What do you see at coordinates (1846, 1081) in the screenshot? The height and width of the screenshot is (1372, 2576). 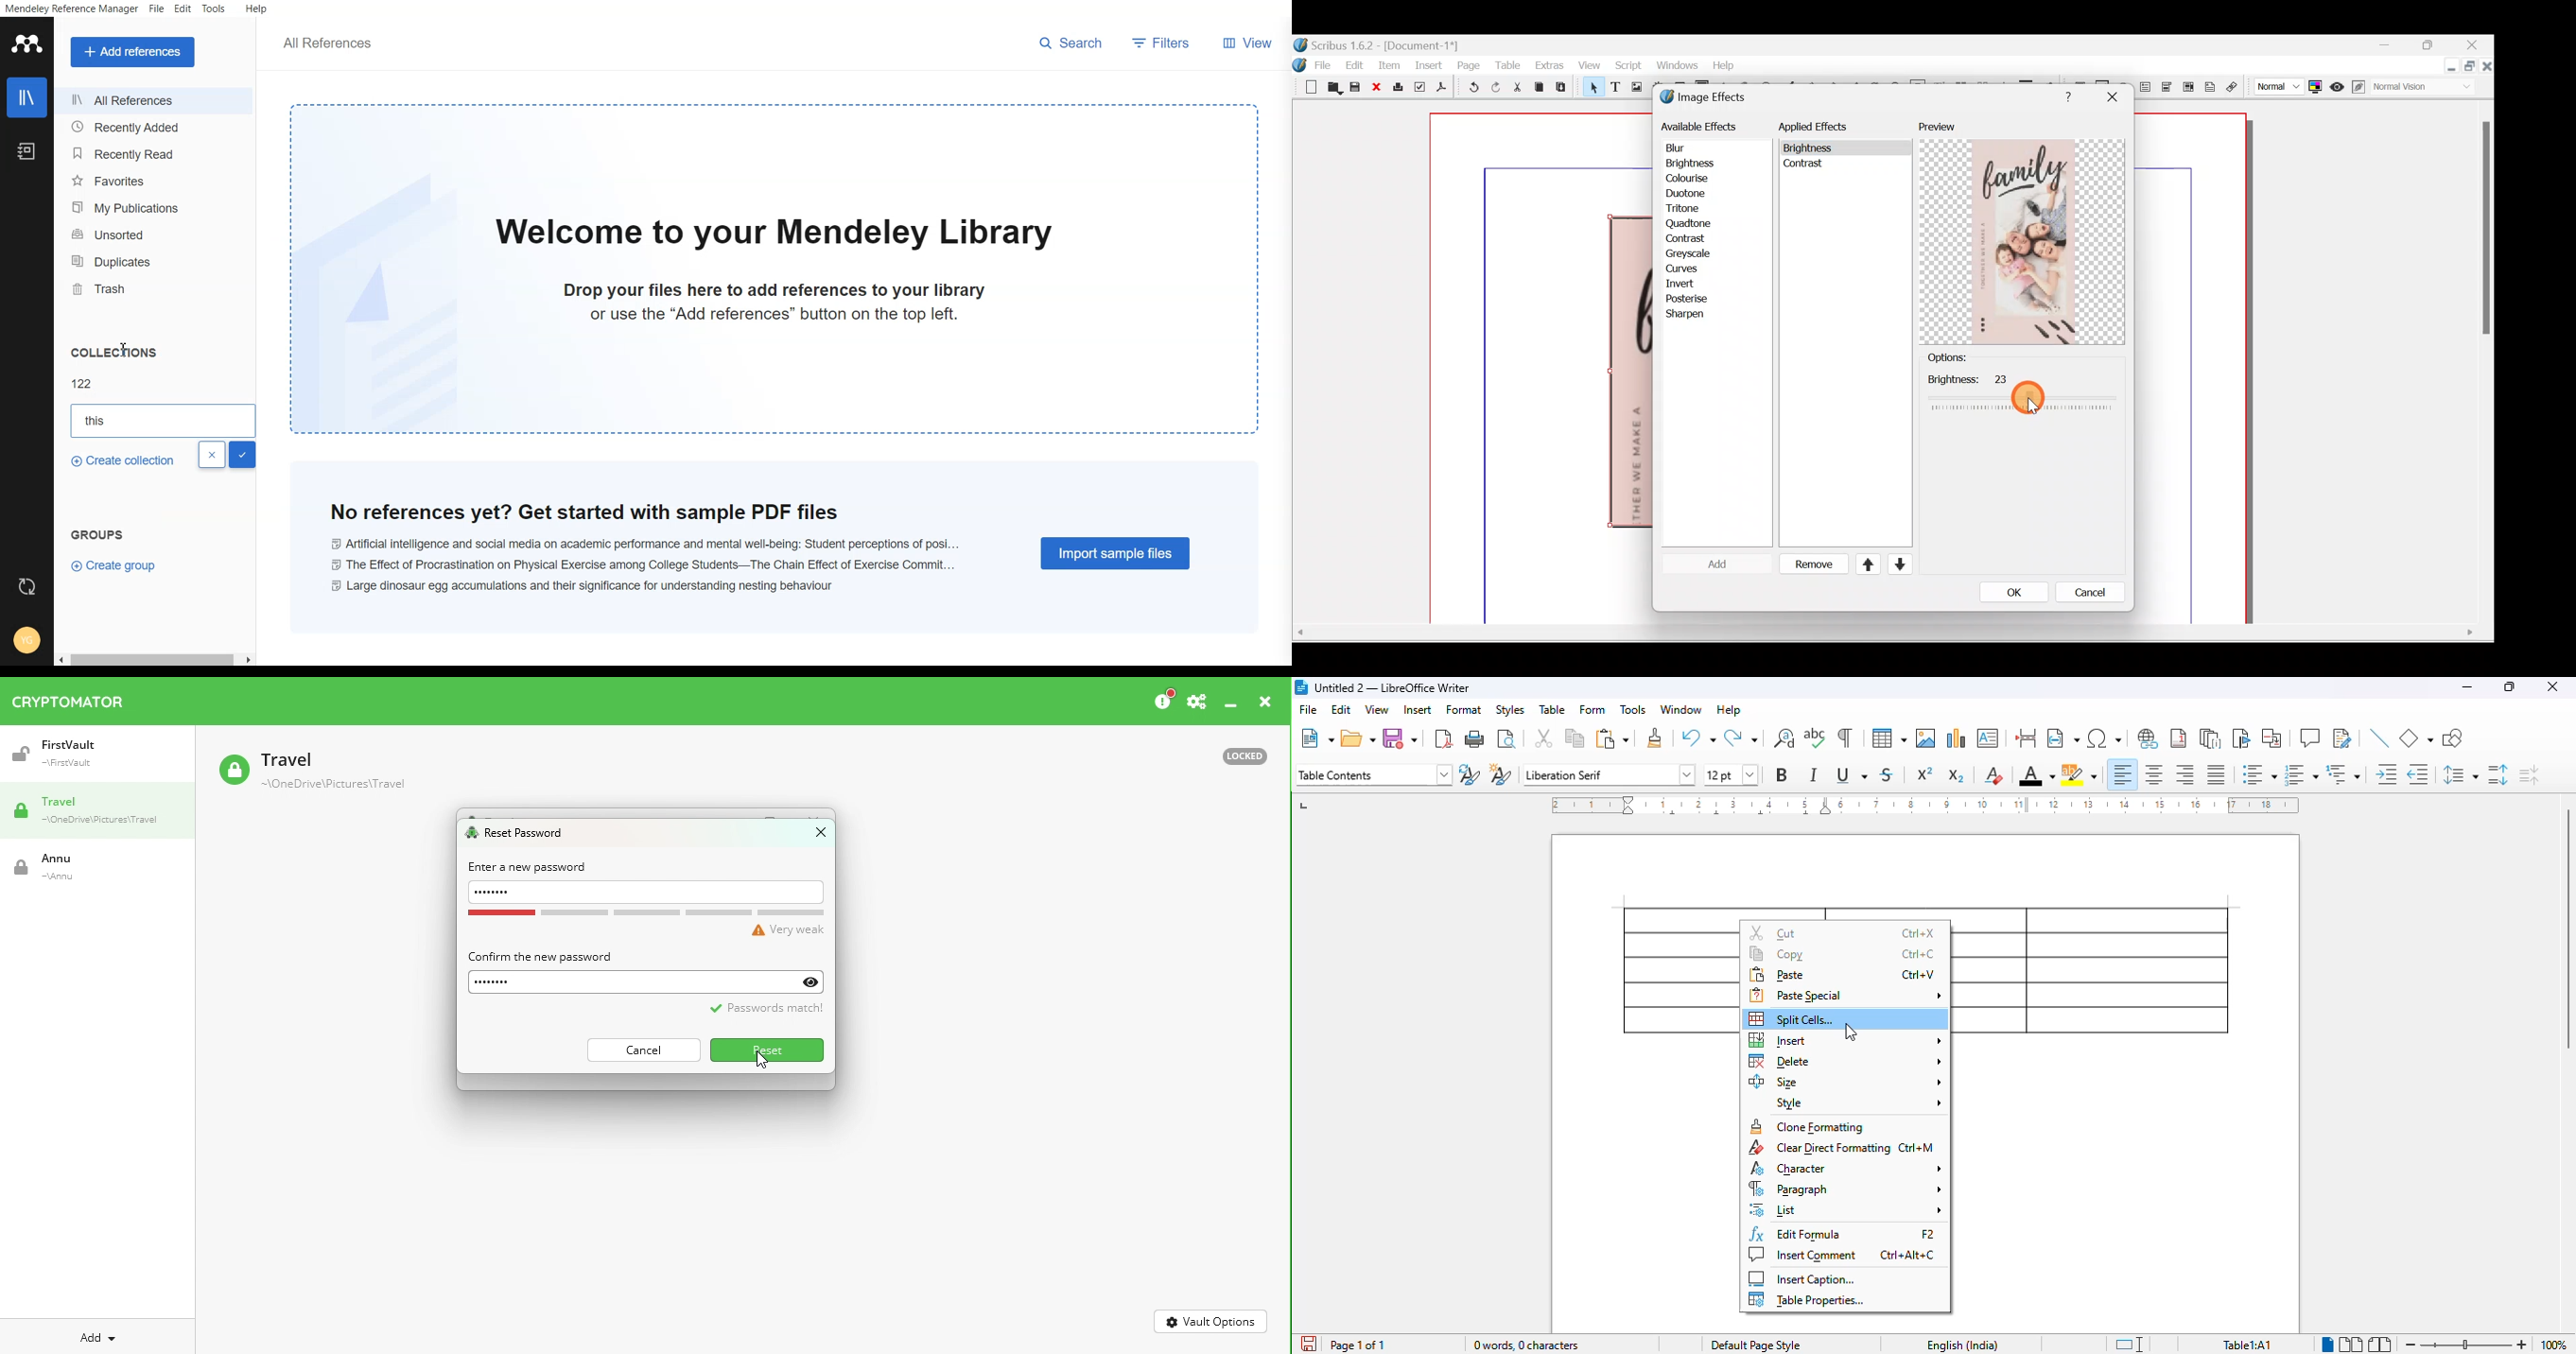 I see `size` at bounding box center [1846, 1081].